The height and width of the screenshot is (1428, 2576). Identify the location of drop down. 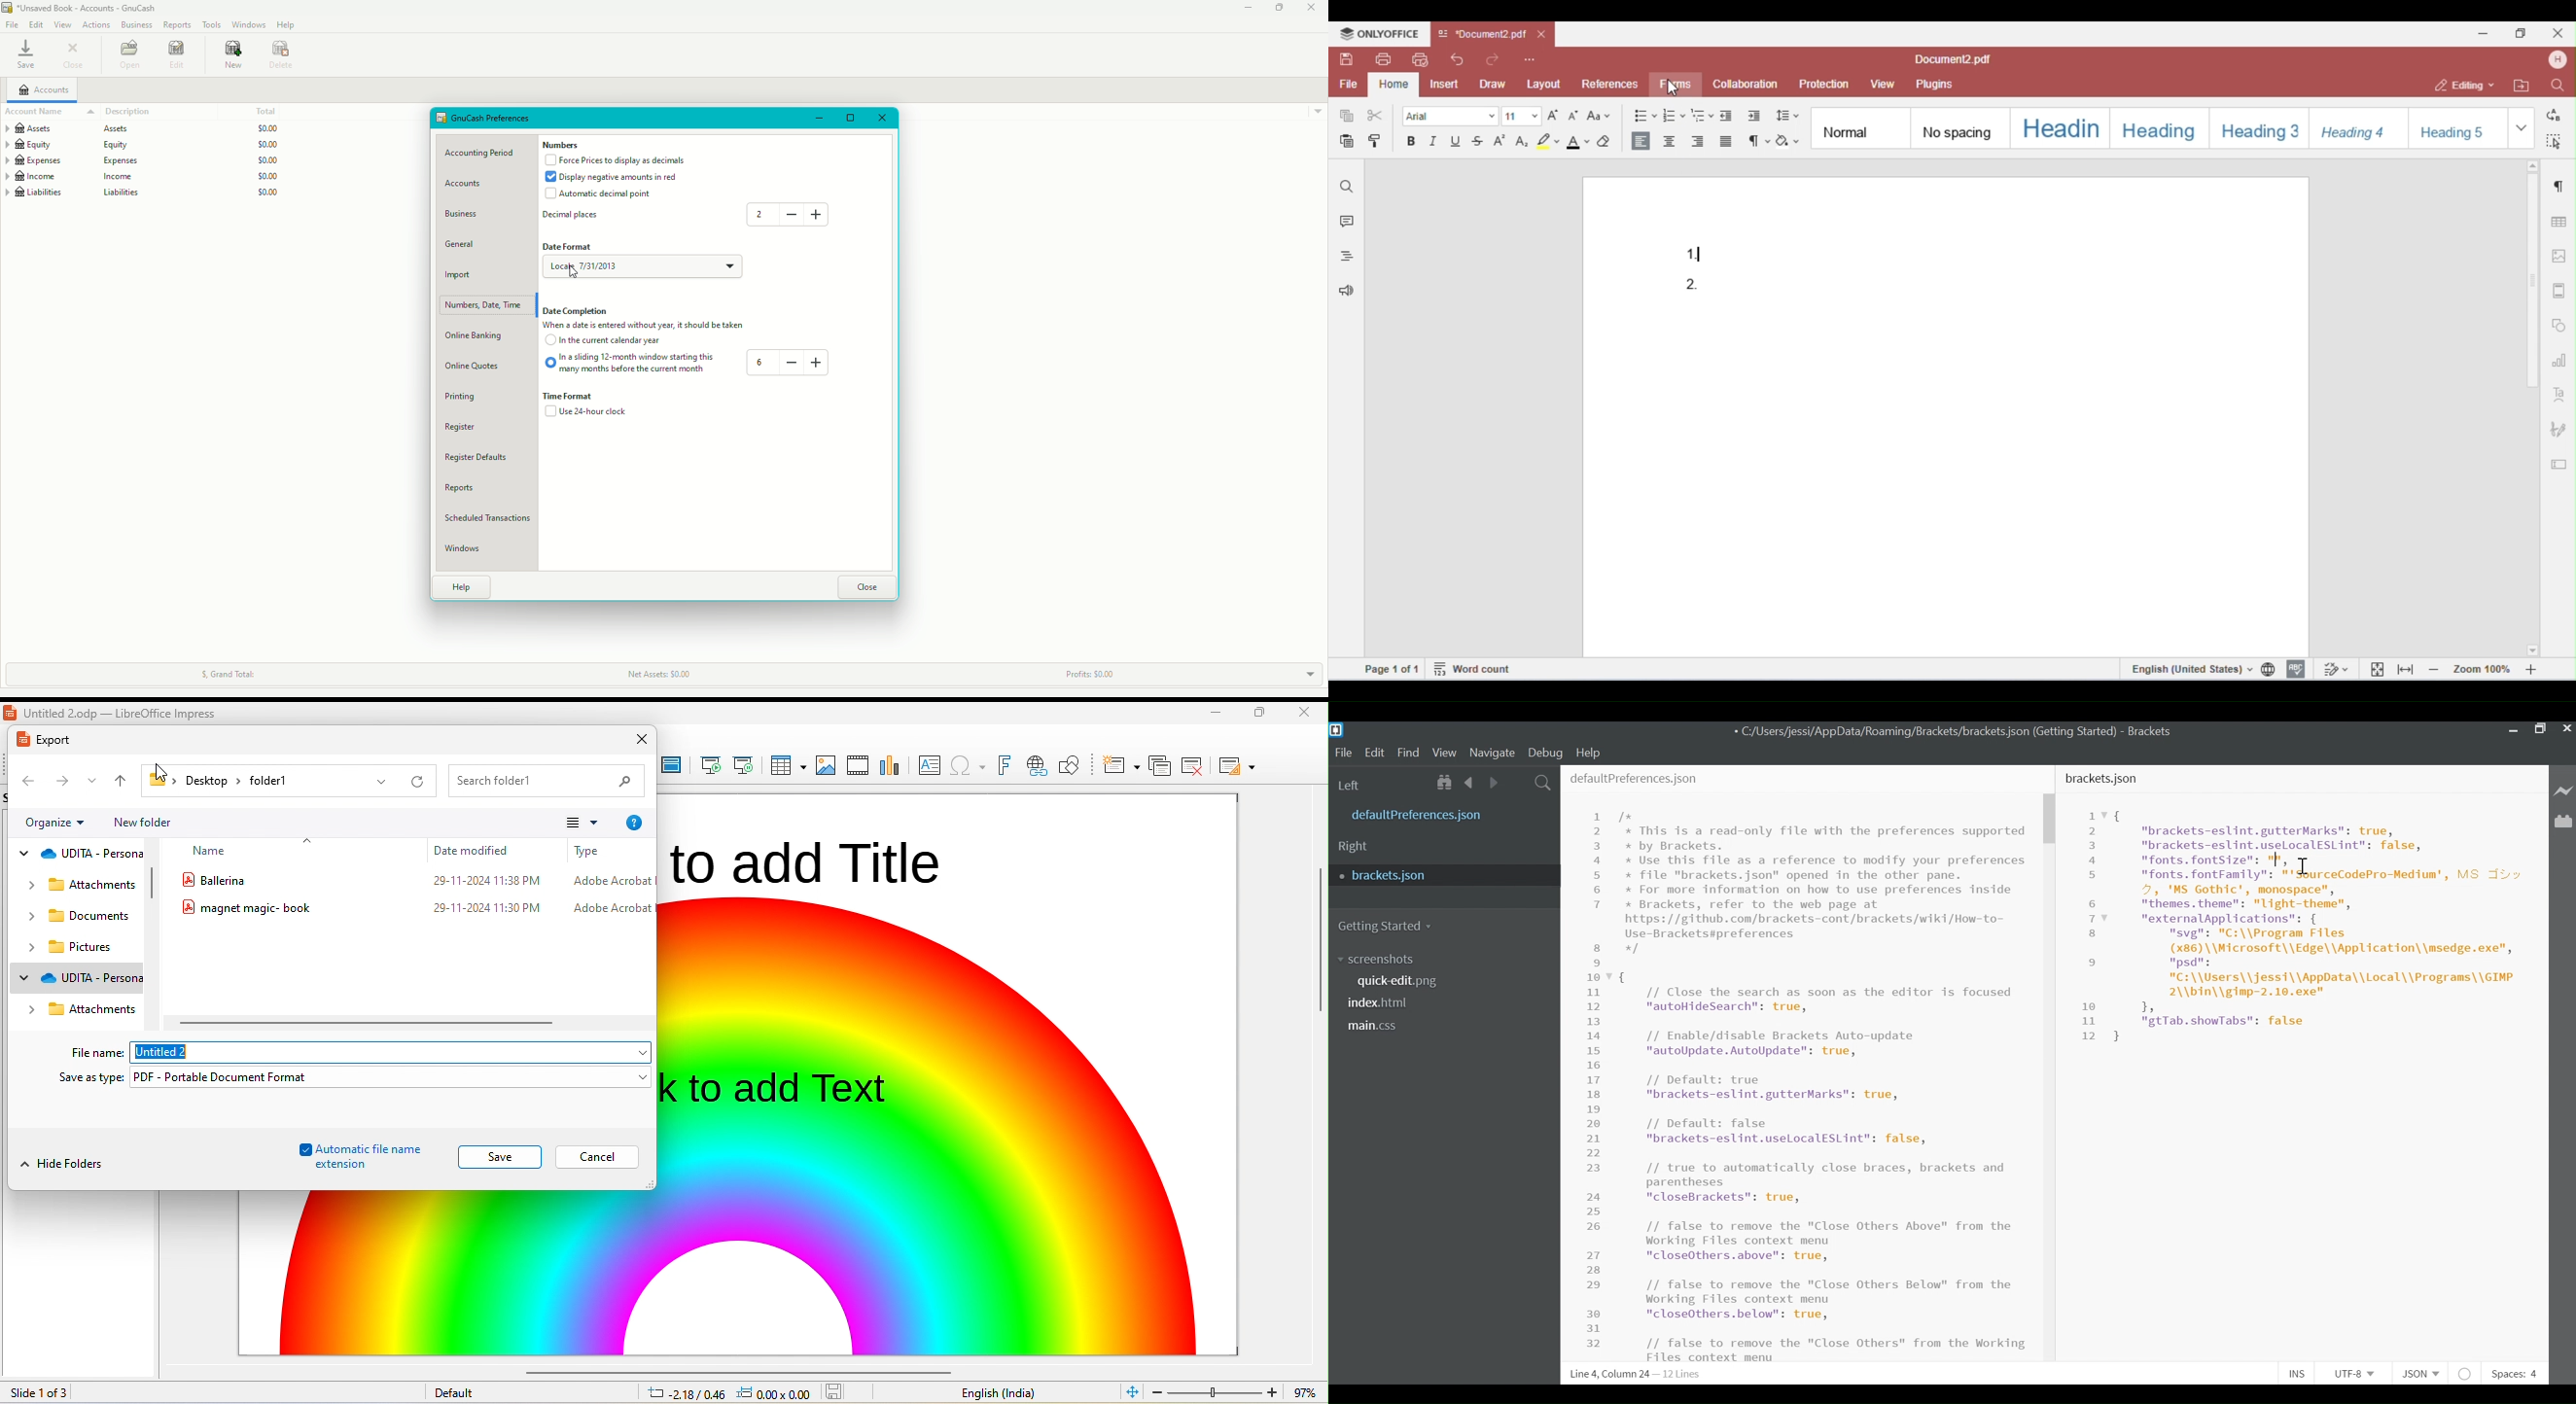
(29, 1007).